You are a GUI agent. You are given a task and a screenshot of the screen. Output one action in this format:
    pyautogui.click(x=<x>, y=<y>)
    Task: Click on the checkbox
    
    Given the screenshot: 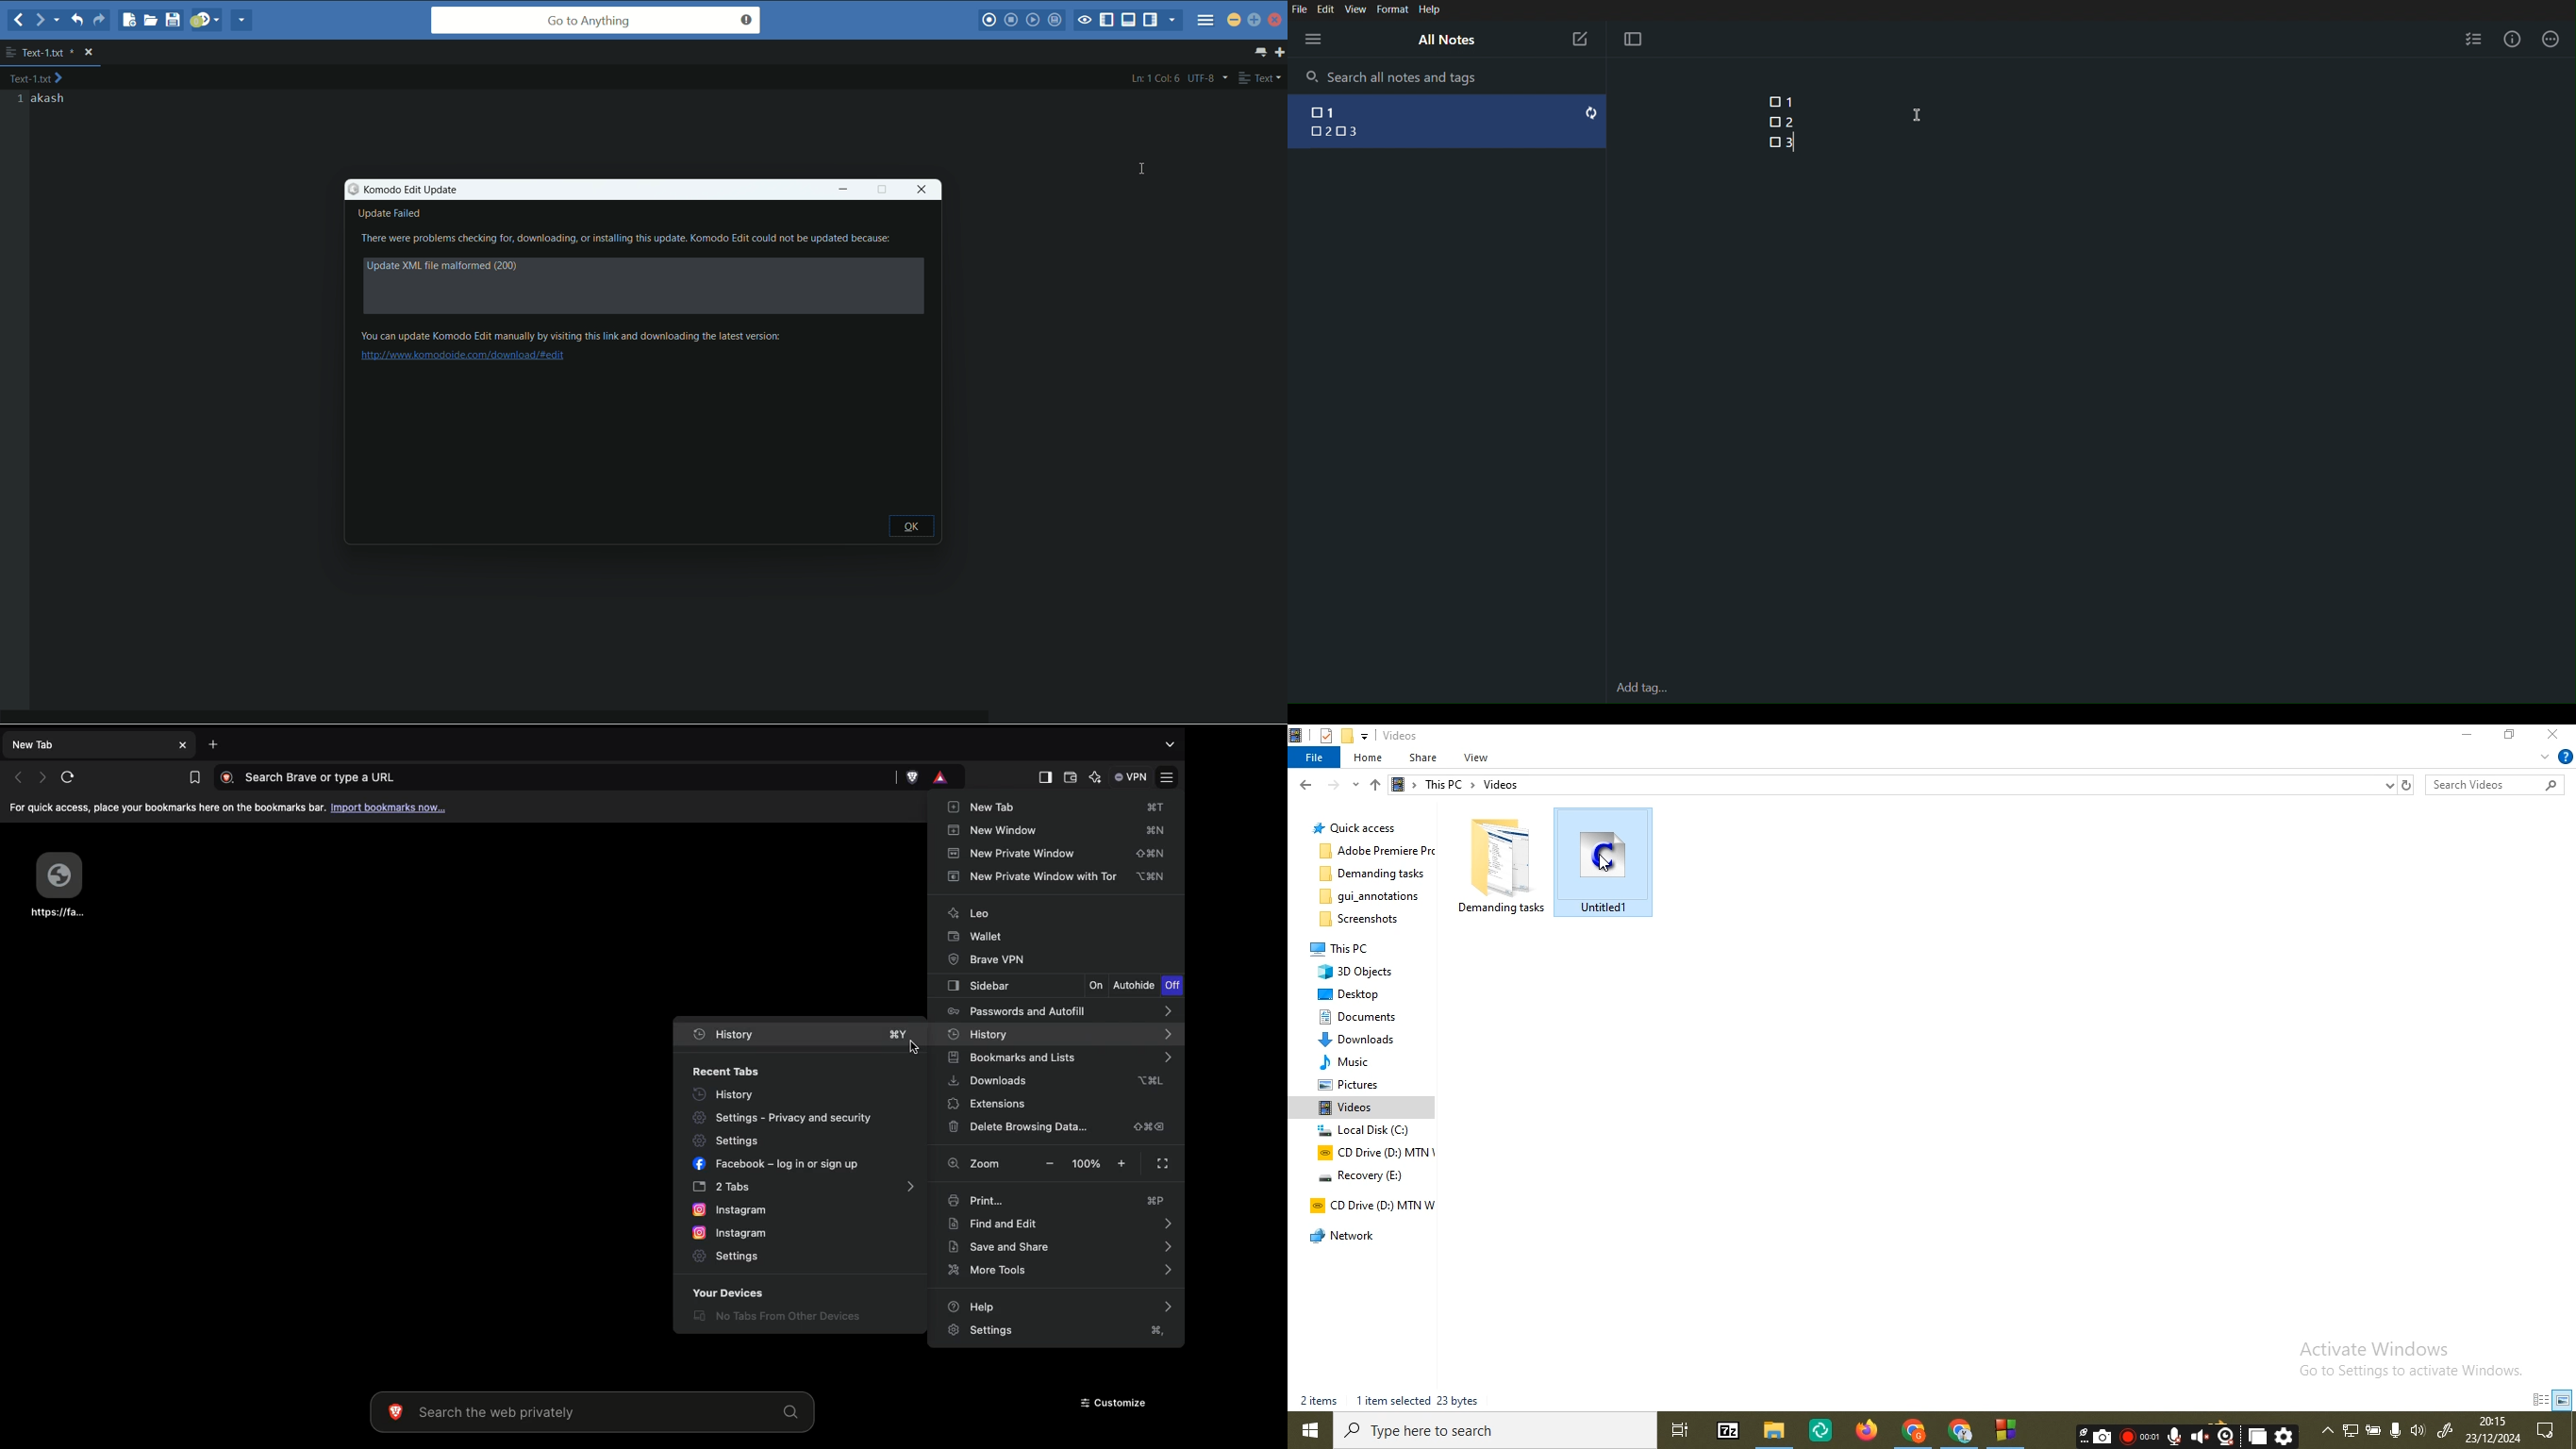 What is the action you would take?
    pyautogui.click(x=1310, y=131)
    